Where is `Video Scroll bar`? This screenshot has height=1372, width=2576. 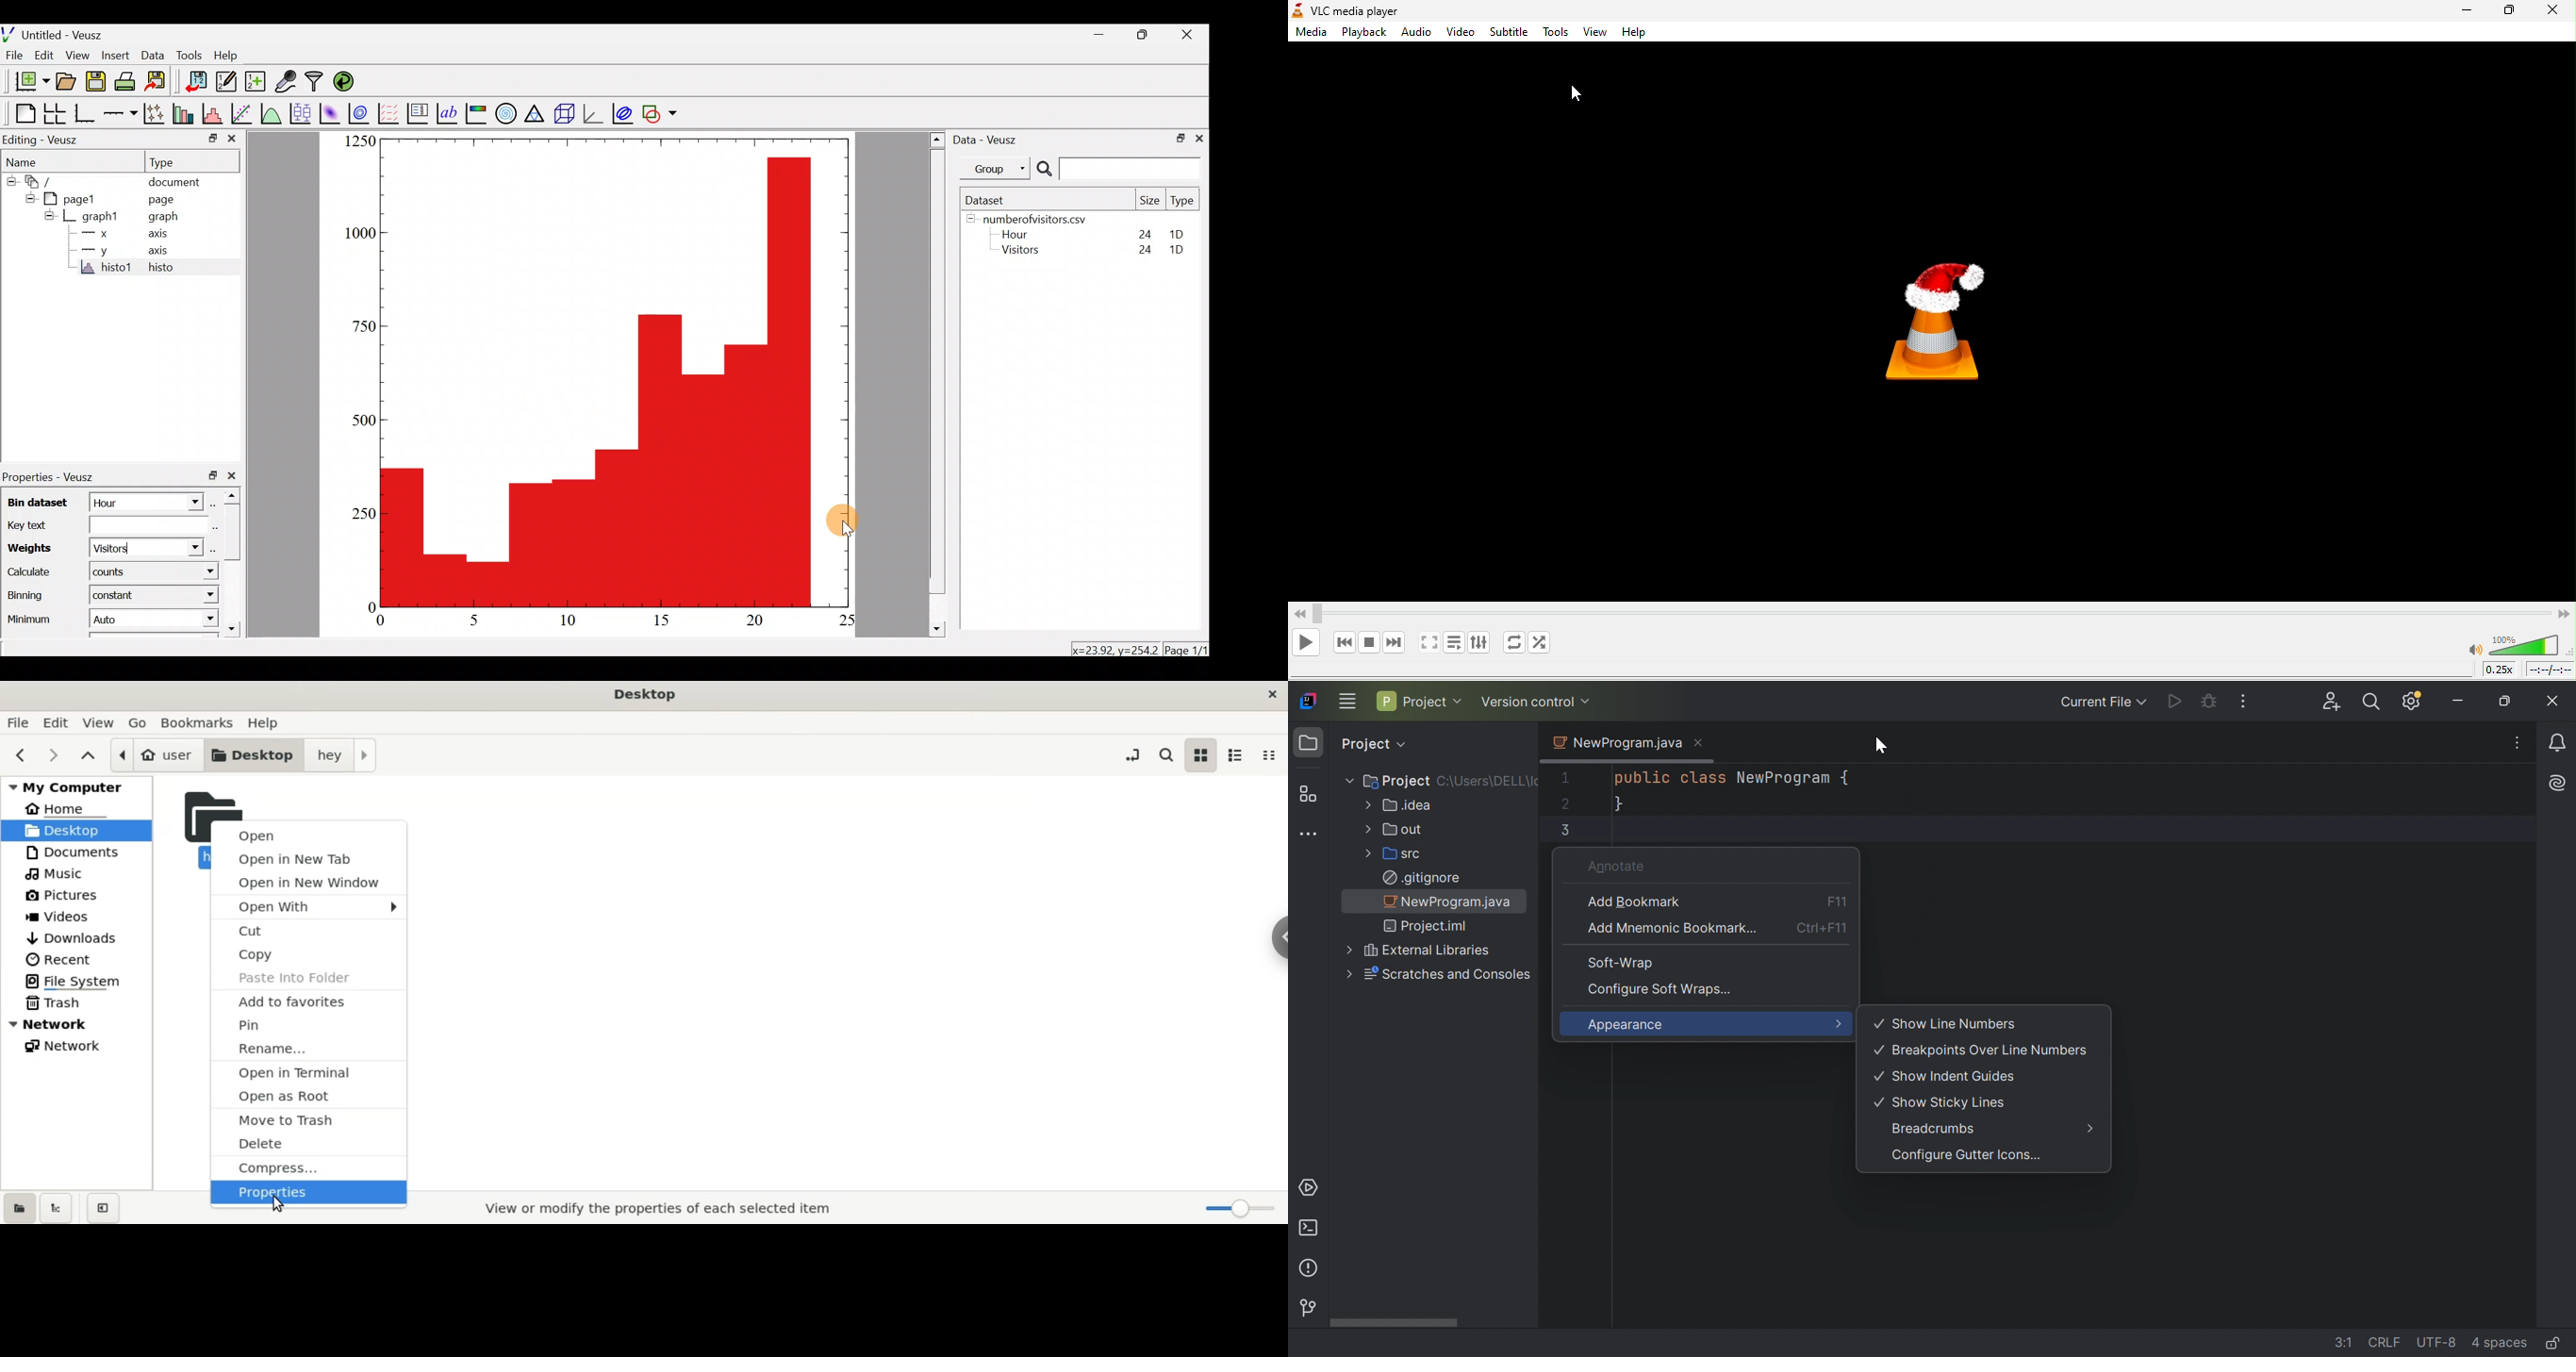
Video Scroll bar is located at coordinates (1931, 613).